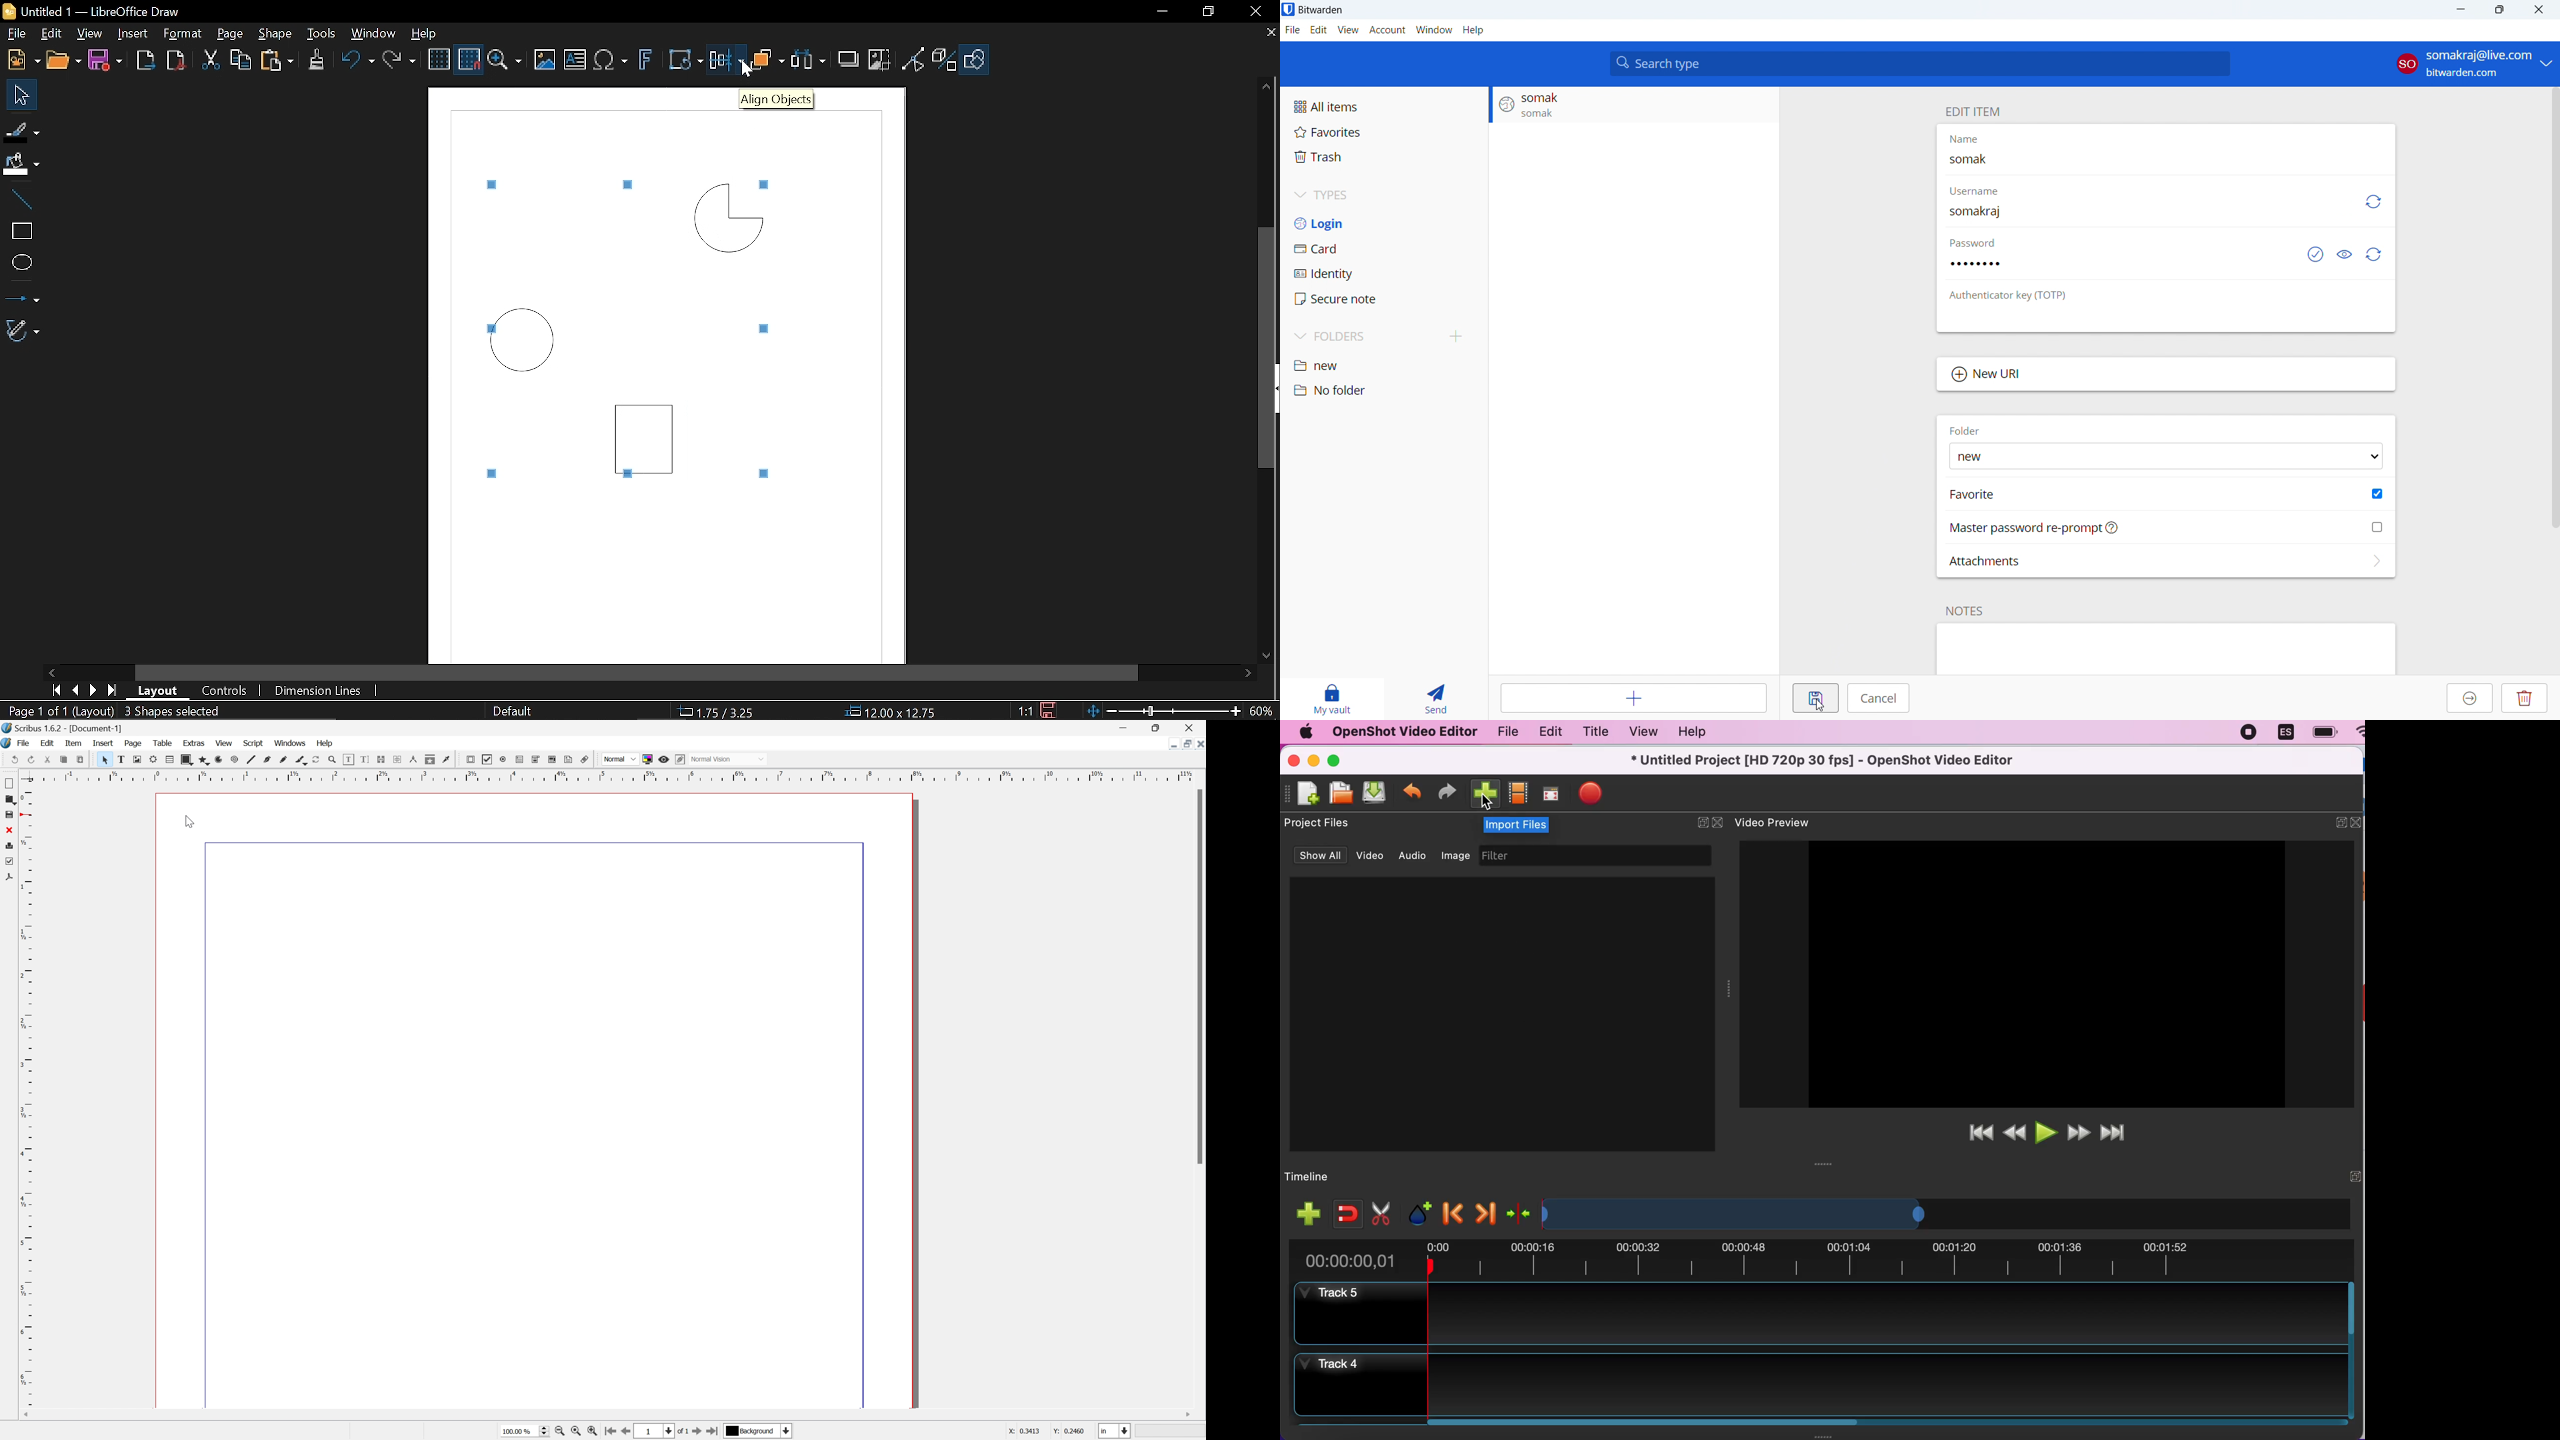 The height and width of the screenshot is (1456, 2576). I want to click on Fill color, so click(21, 163).